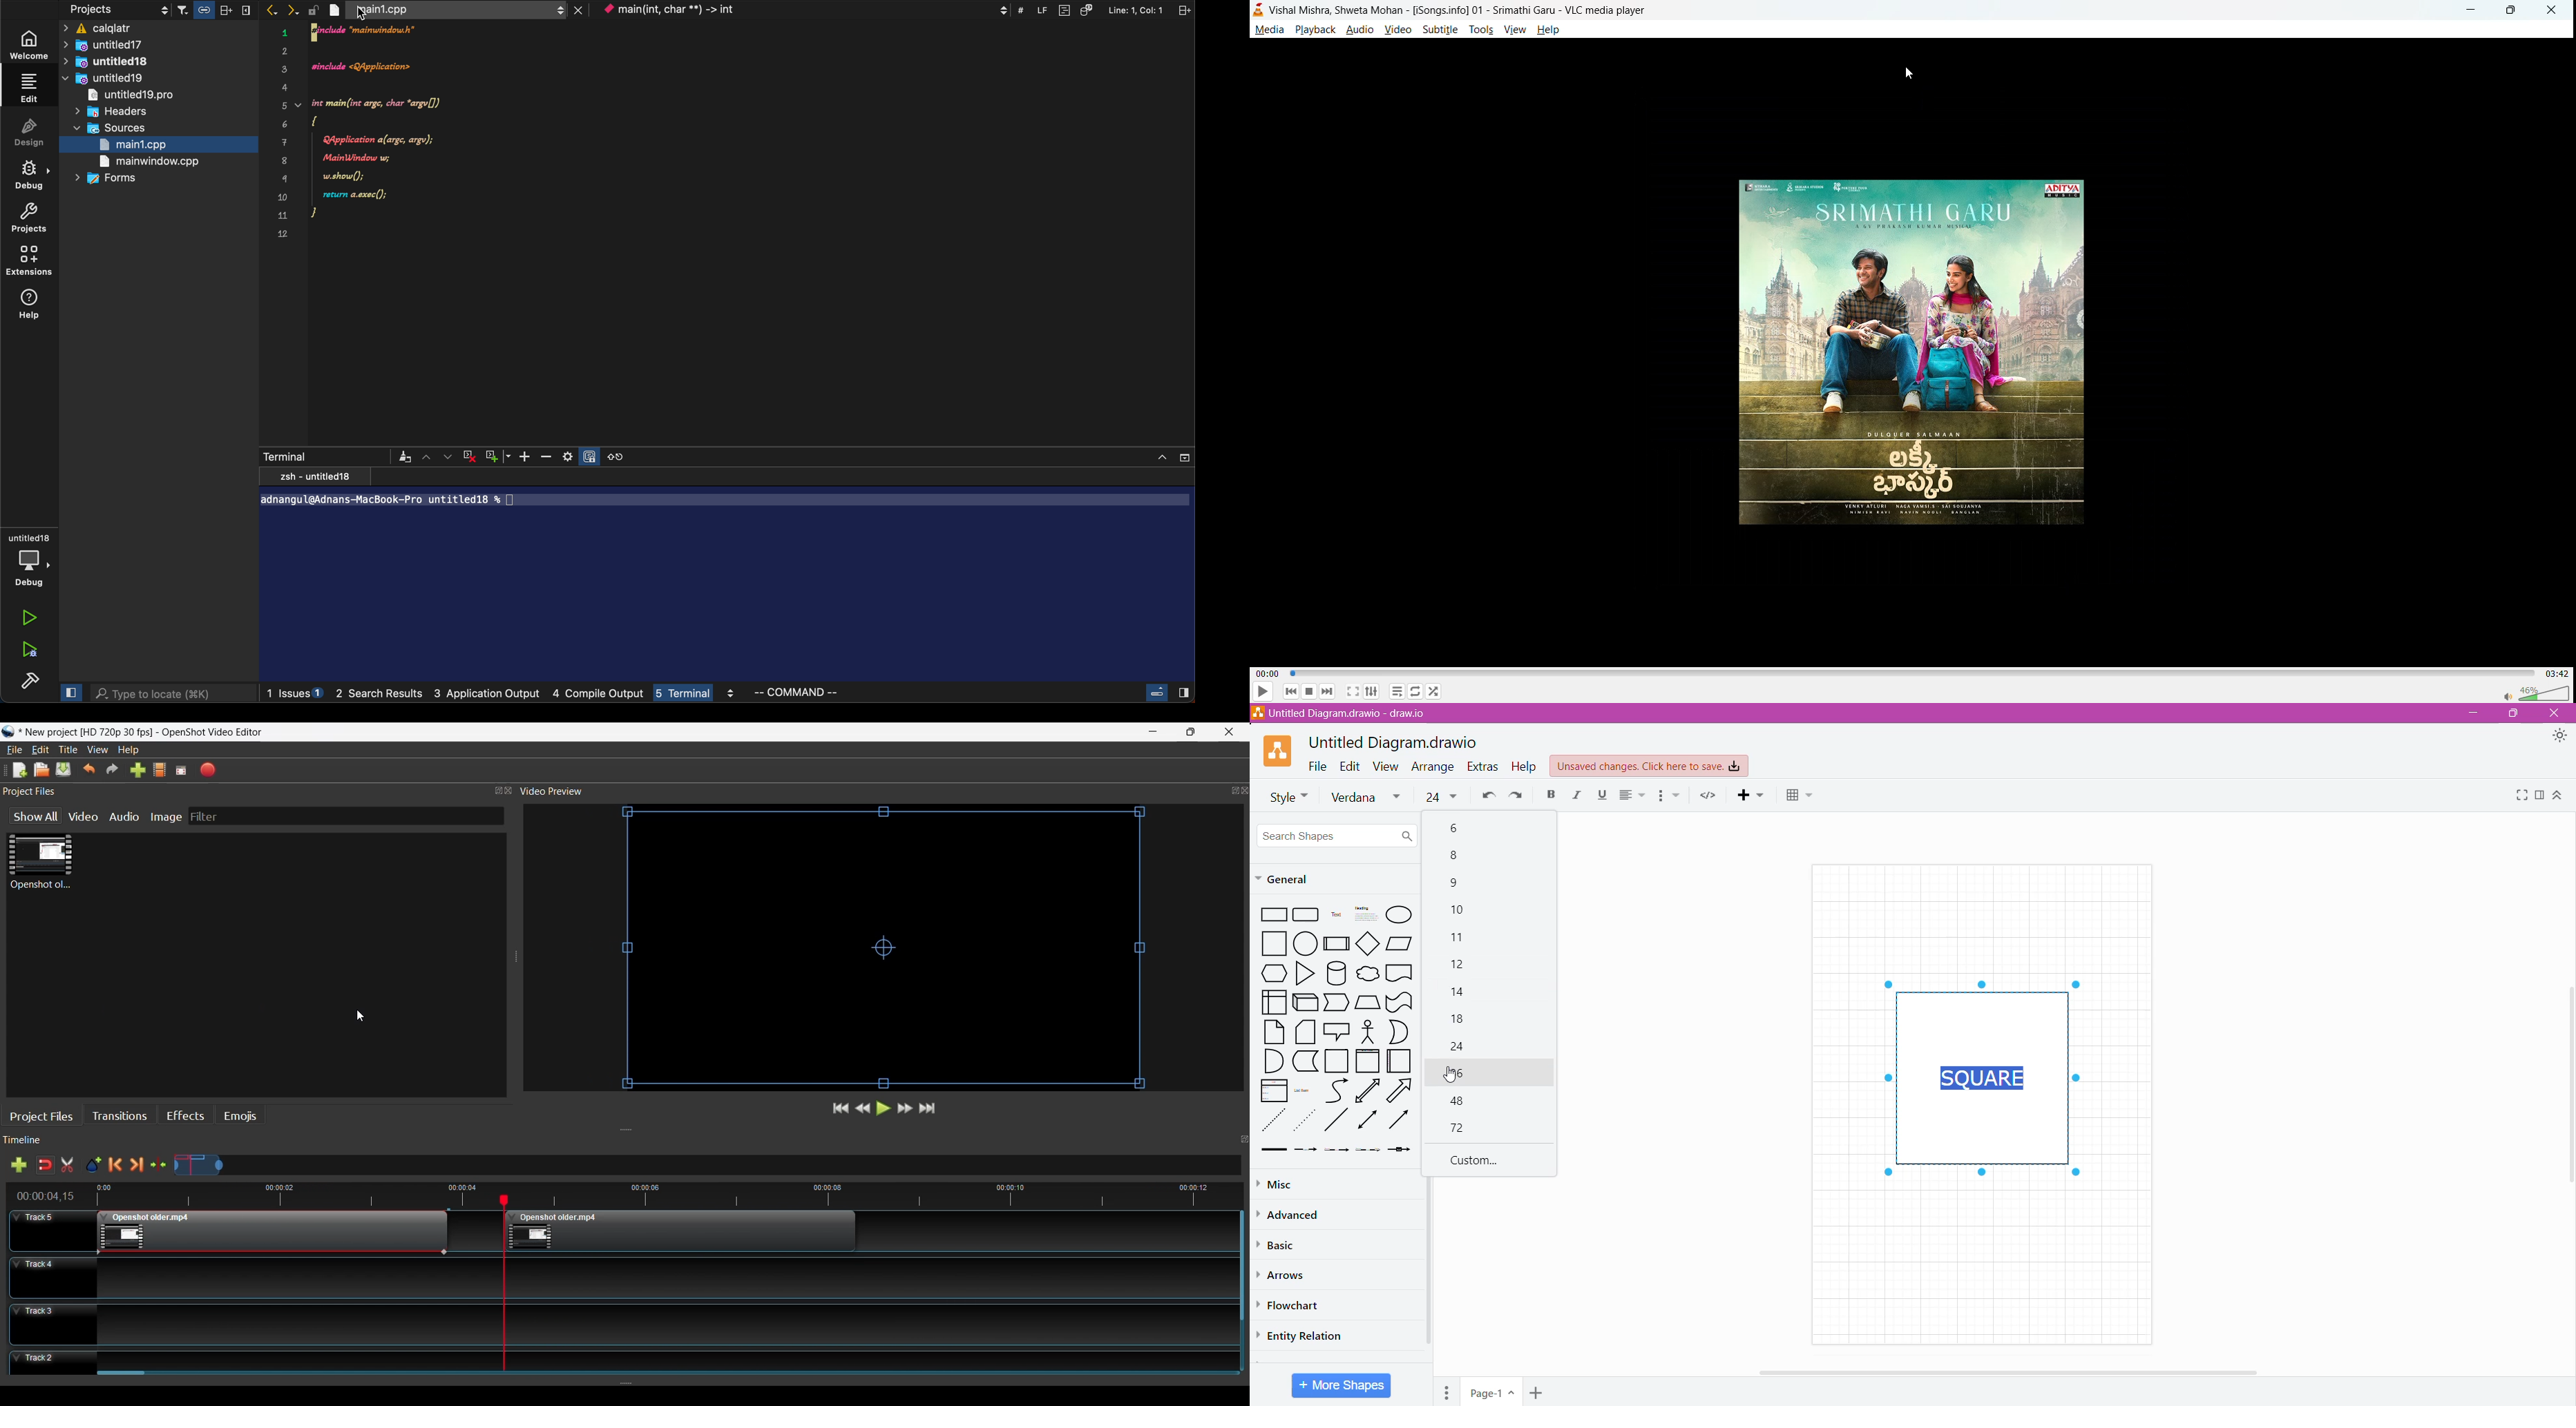  What do you see at coordinates (164, 694) in the screenshot?
I see `search bar` at bounding box center [164, 694].